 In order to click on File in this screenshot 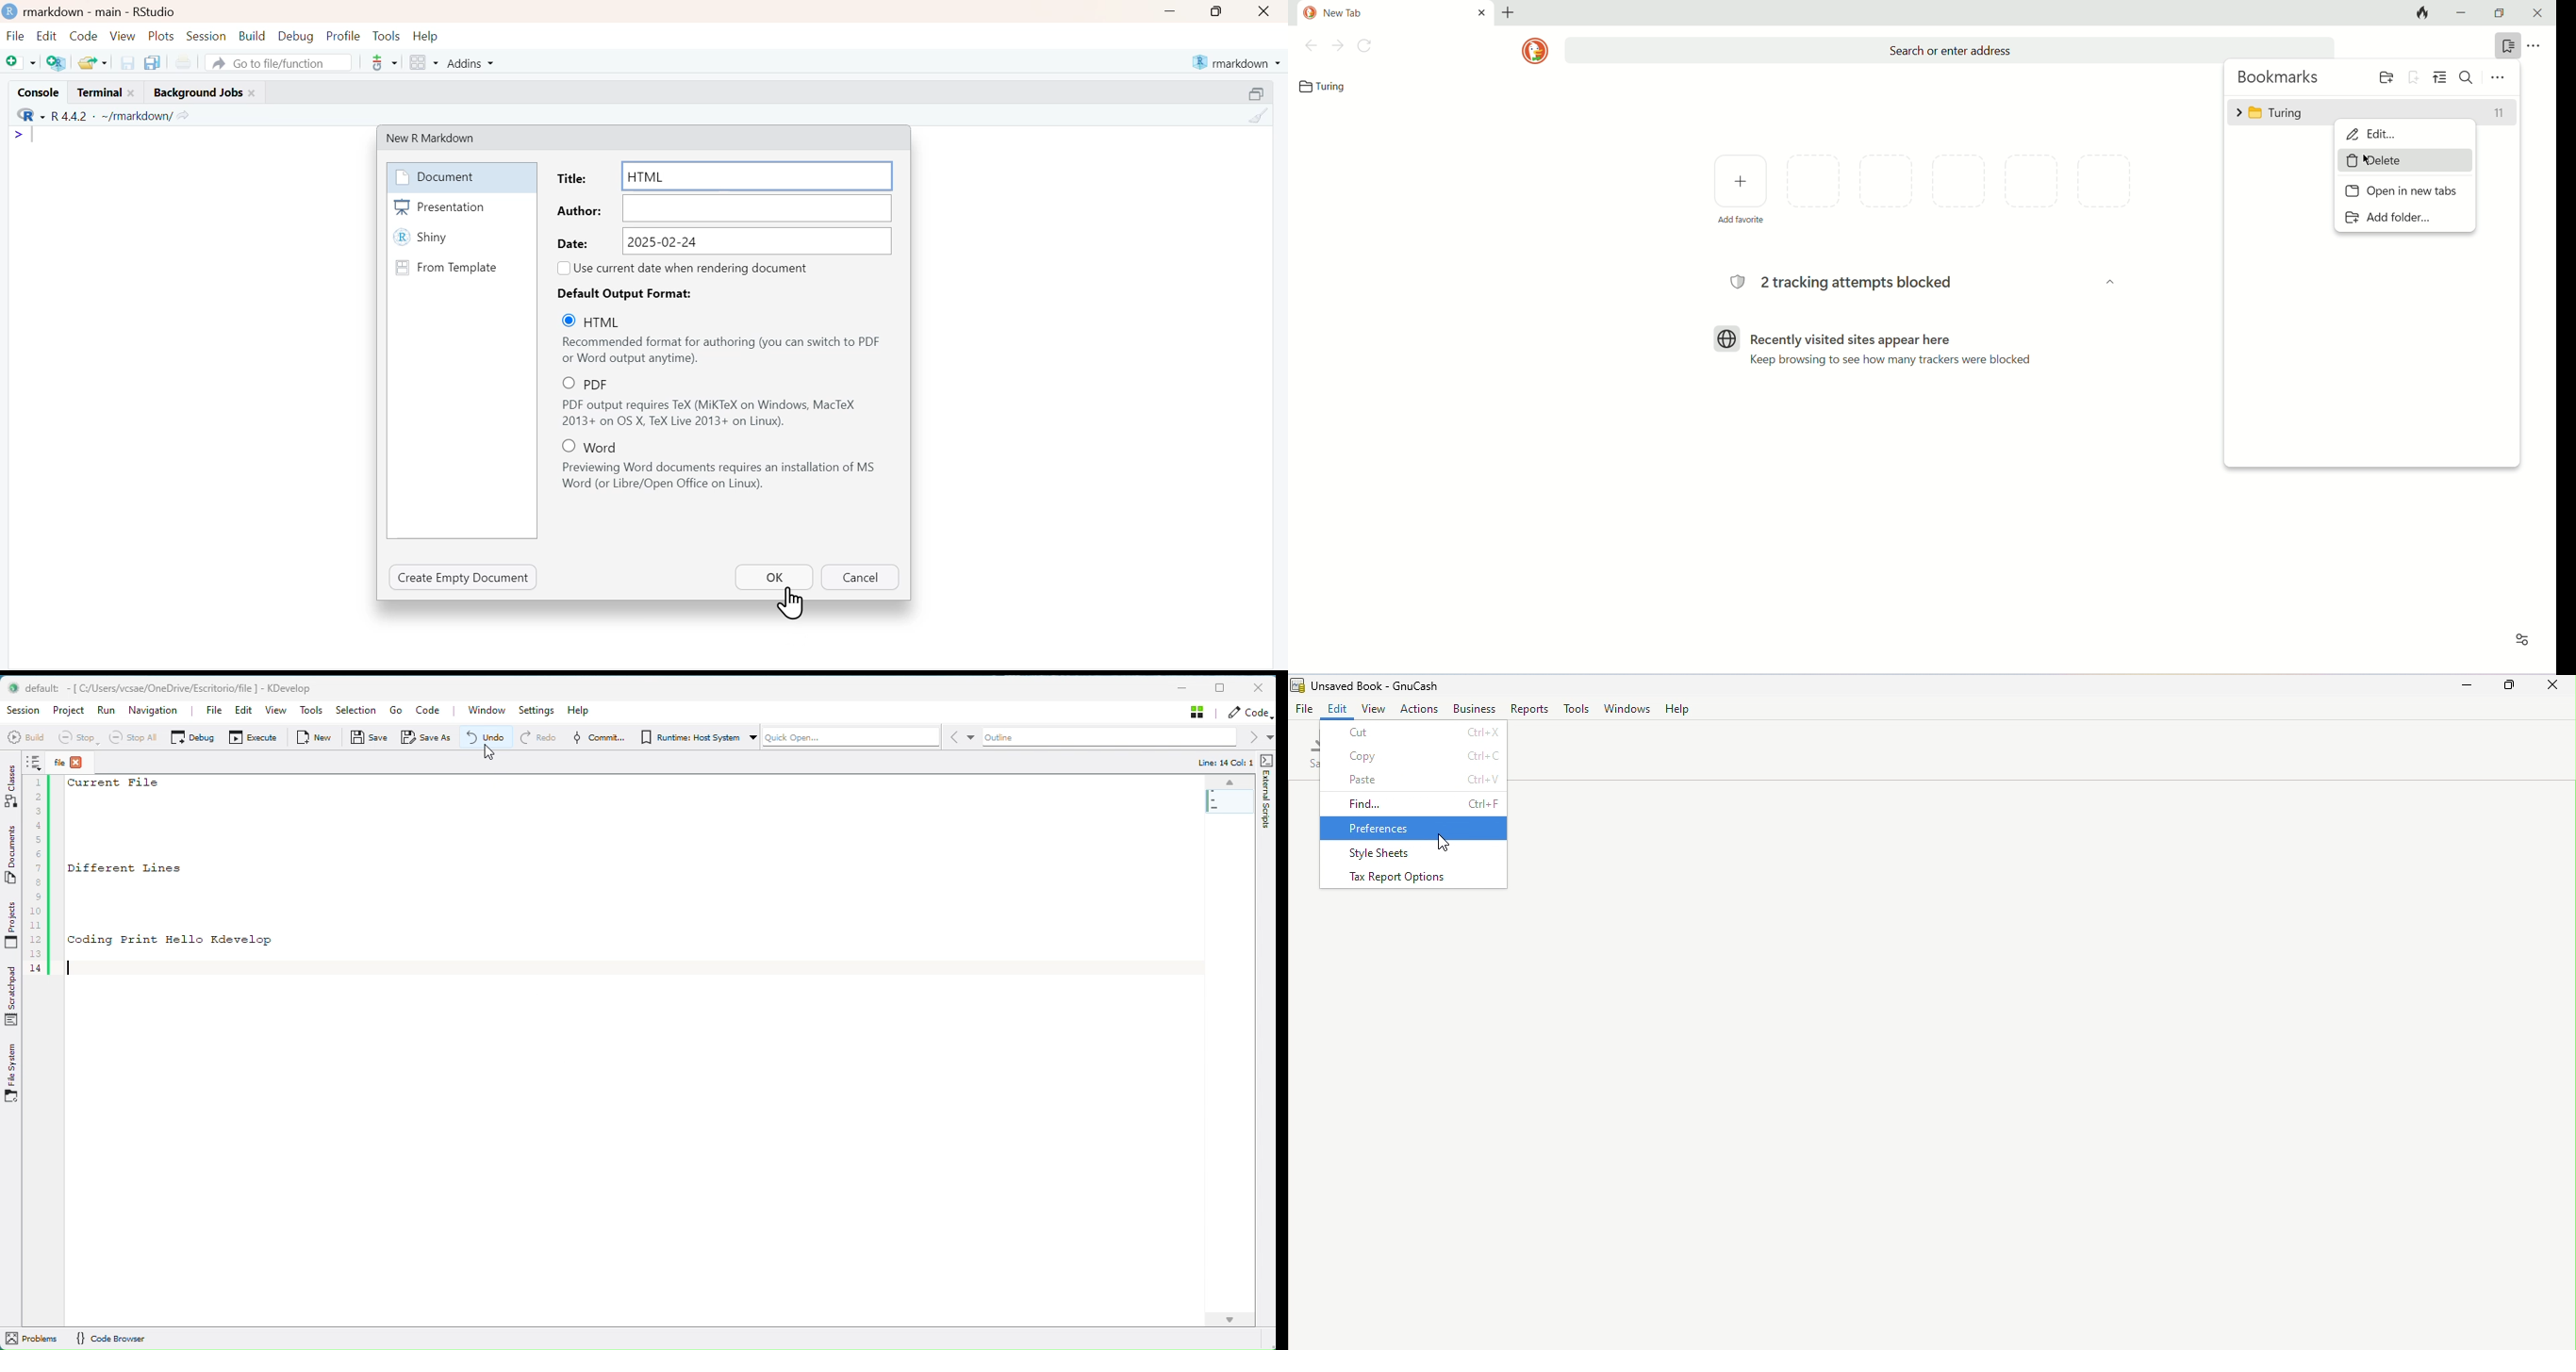, I will do `click(16, 37)`.